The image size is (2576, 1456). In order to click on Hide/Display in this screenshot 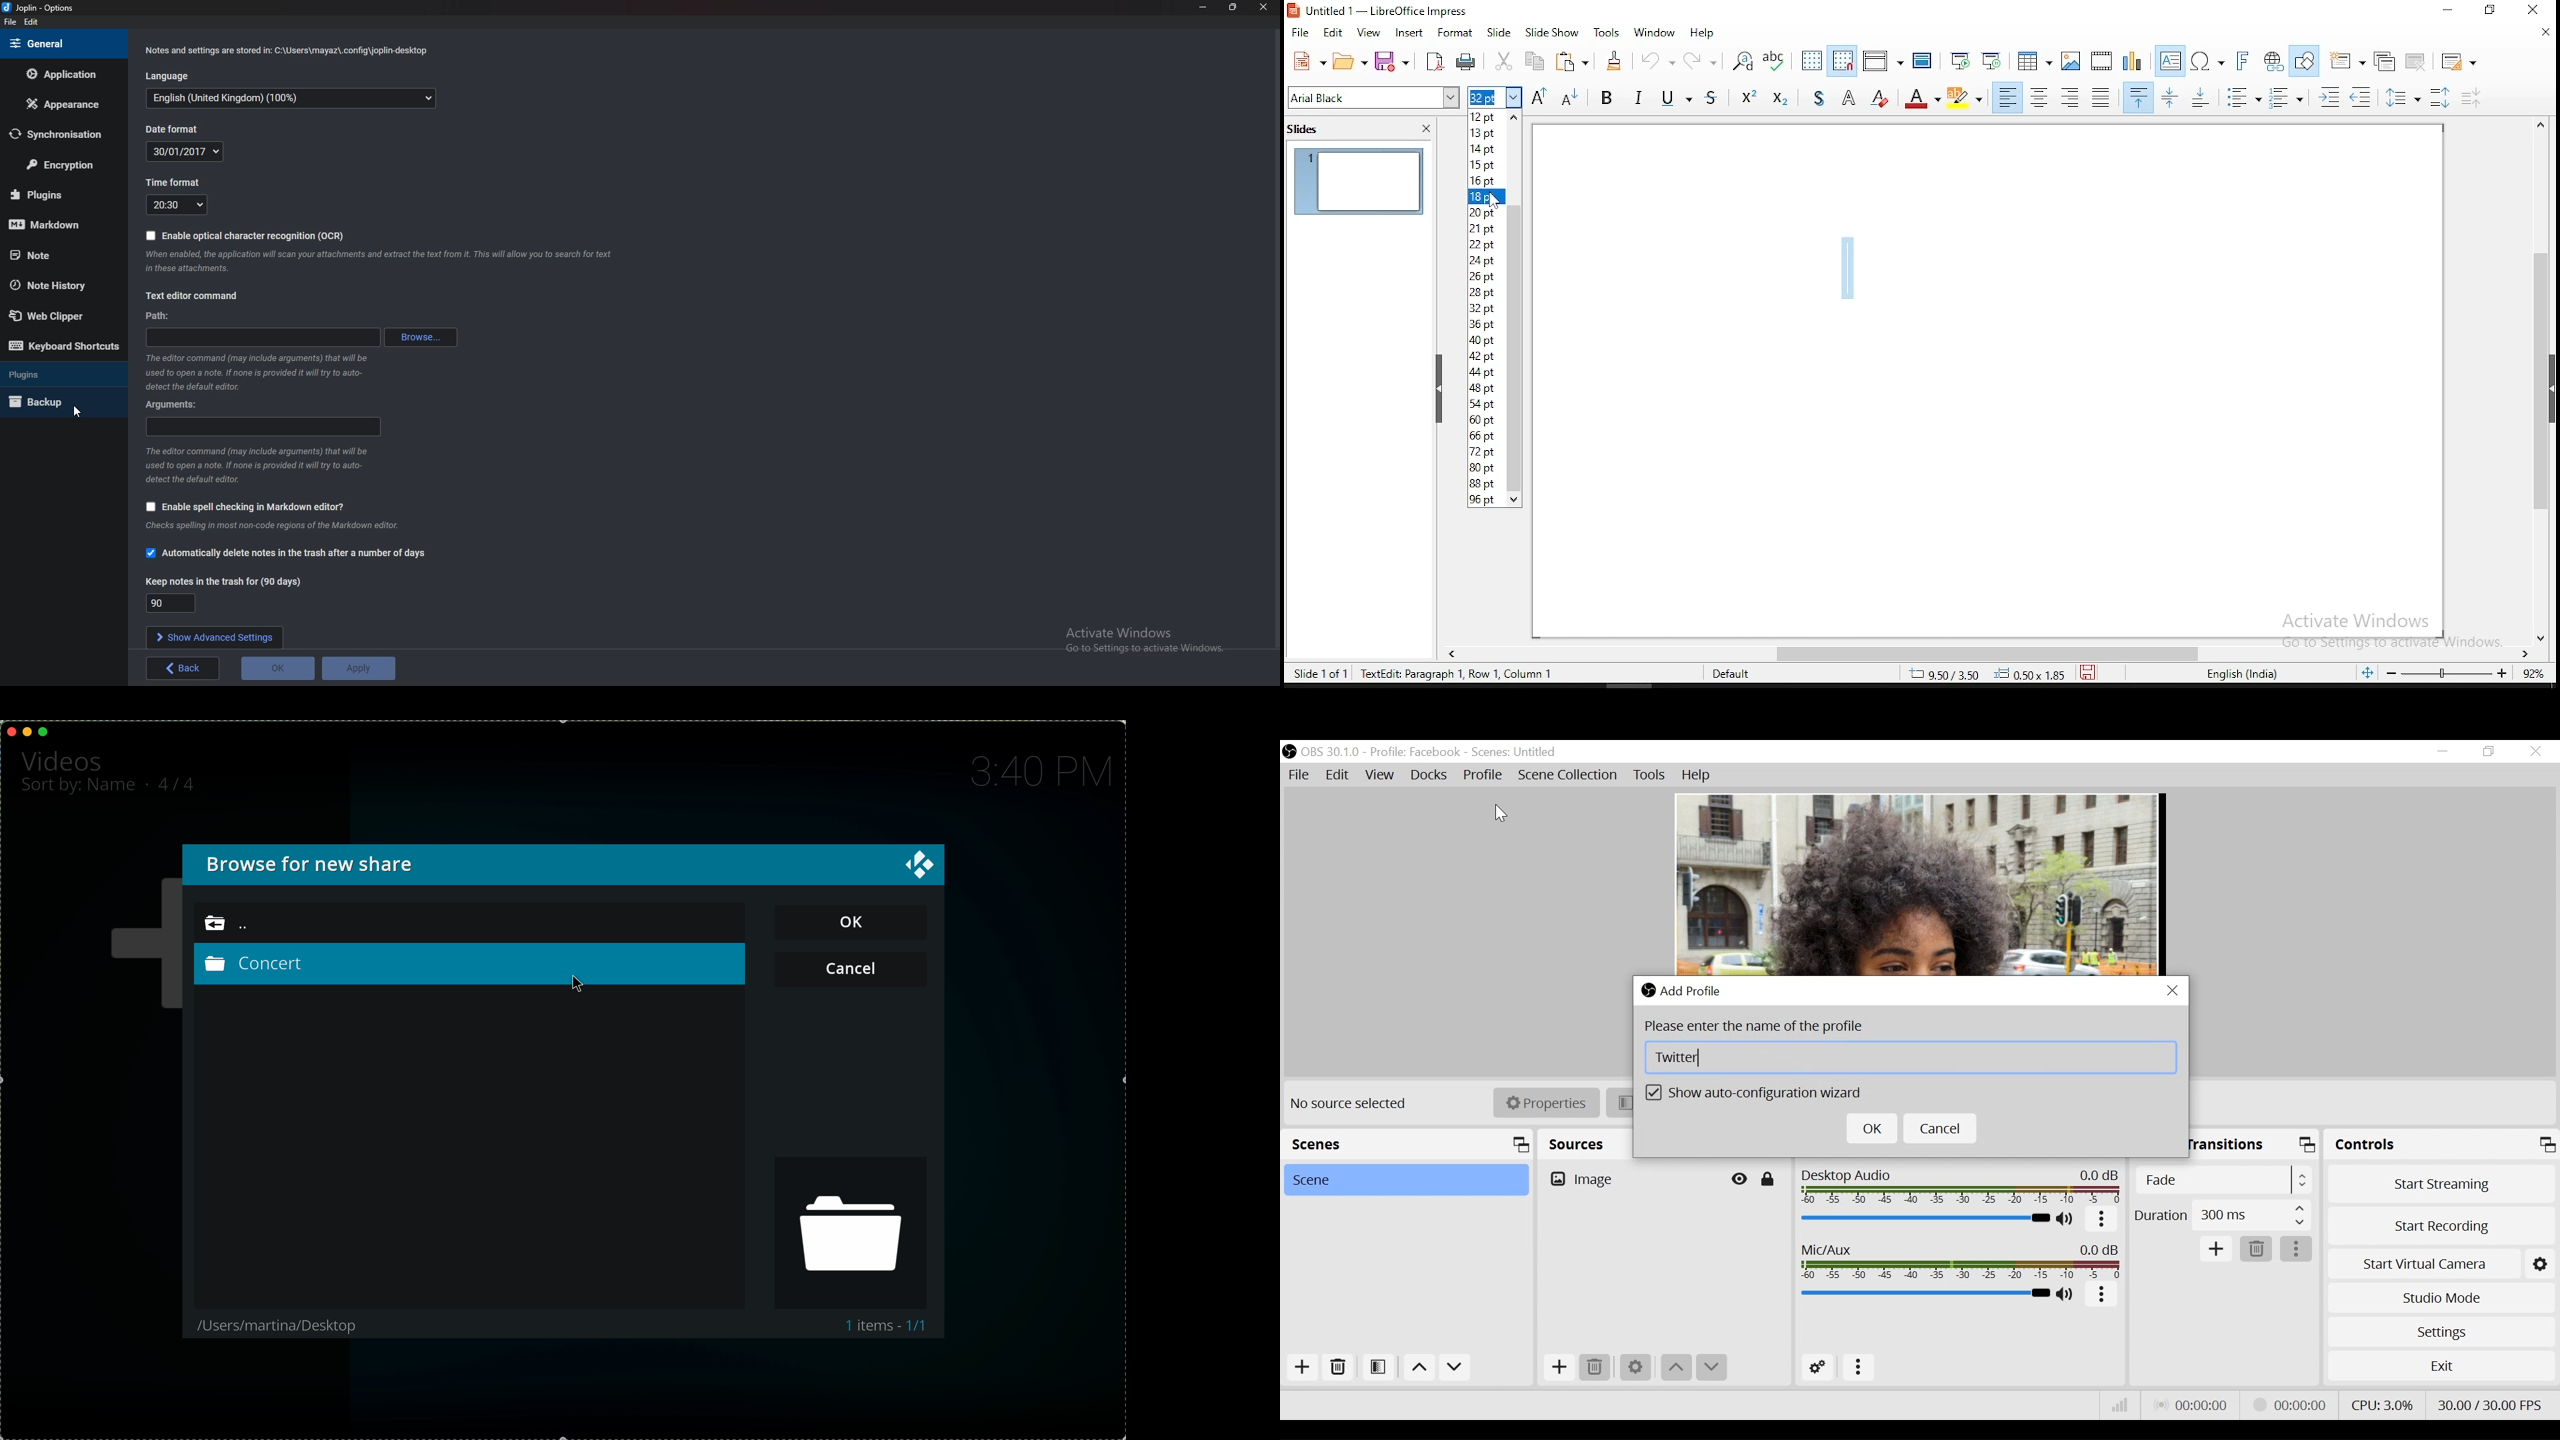, I will do `click(1741, 1179)`.